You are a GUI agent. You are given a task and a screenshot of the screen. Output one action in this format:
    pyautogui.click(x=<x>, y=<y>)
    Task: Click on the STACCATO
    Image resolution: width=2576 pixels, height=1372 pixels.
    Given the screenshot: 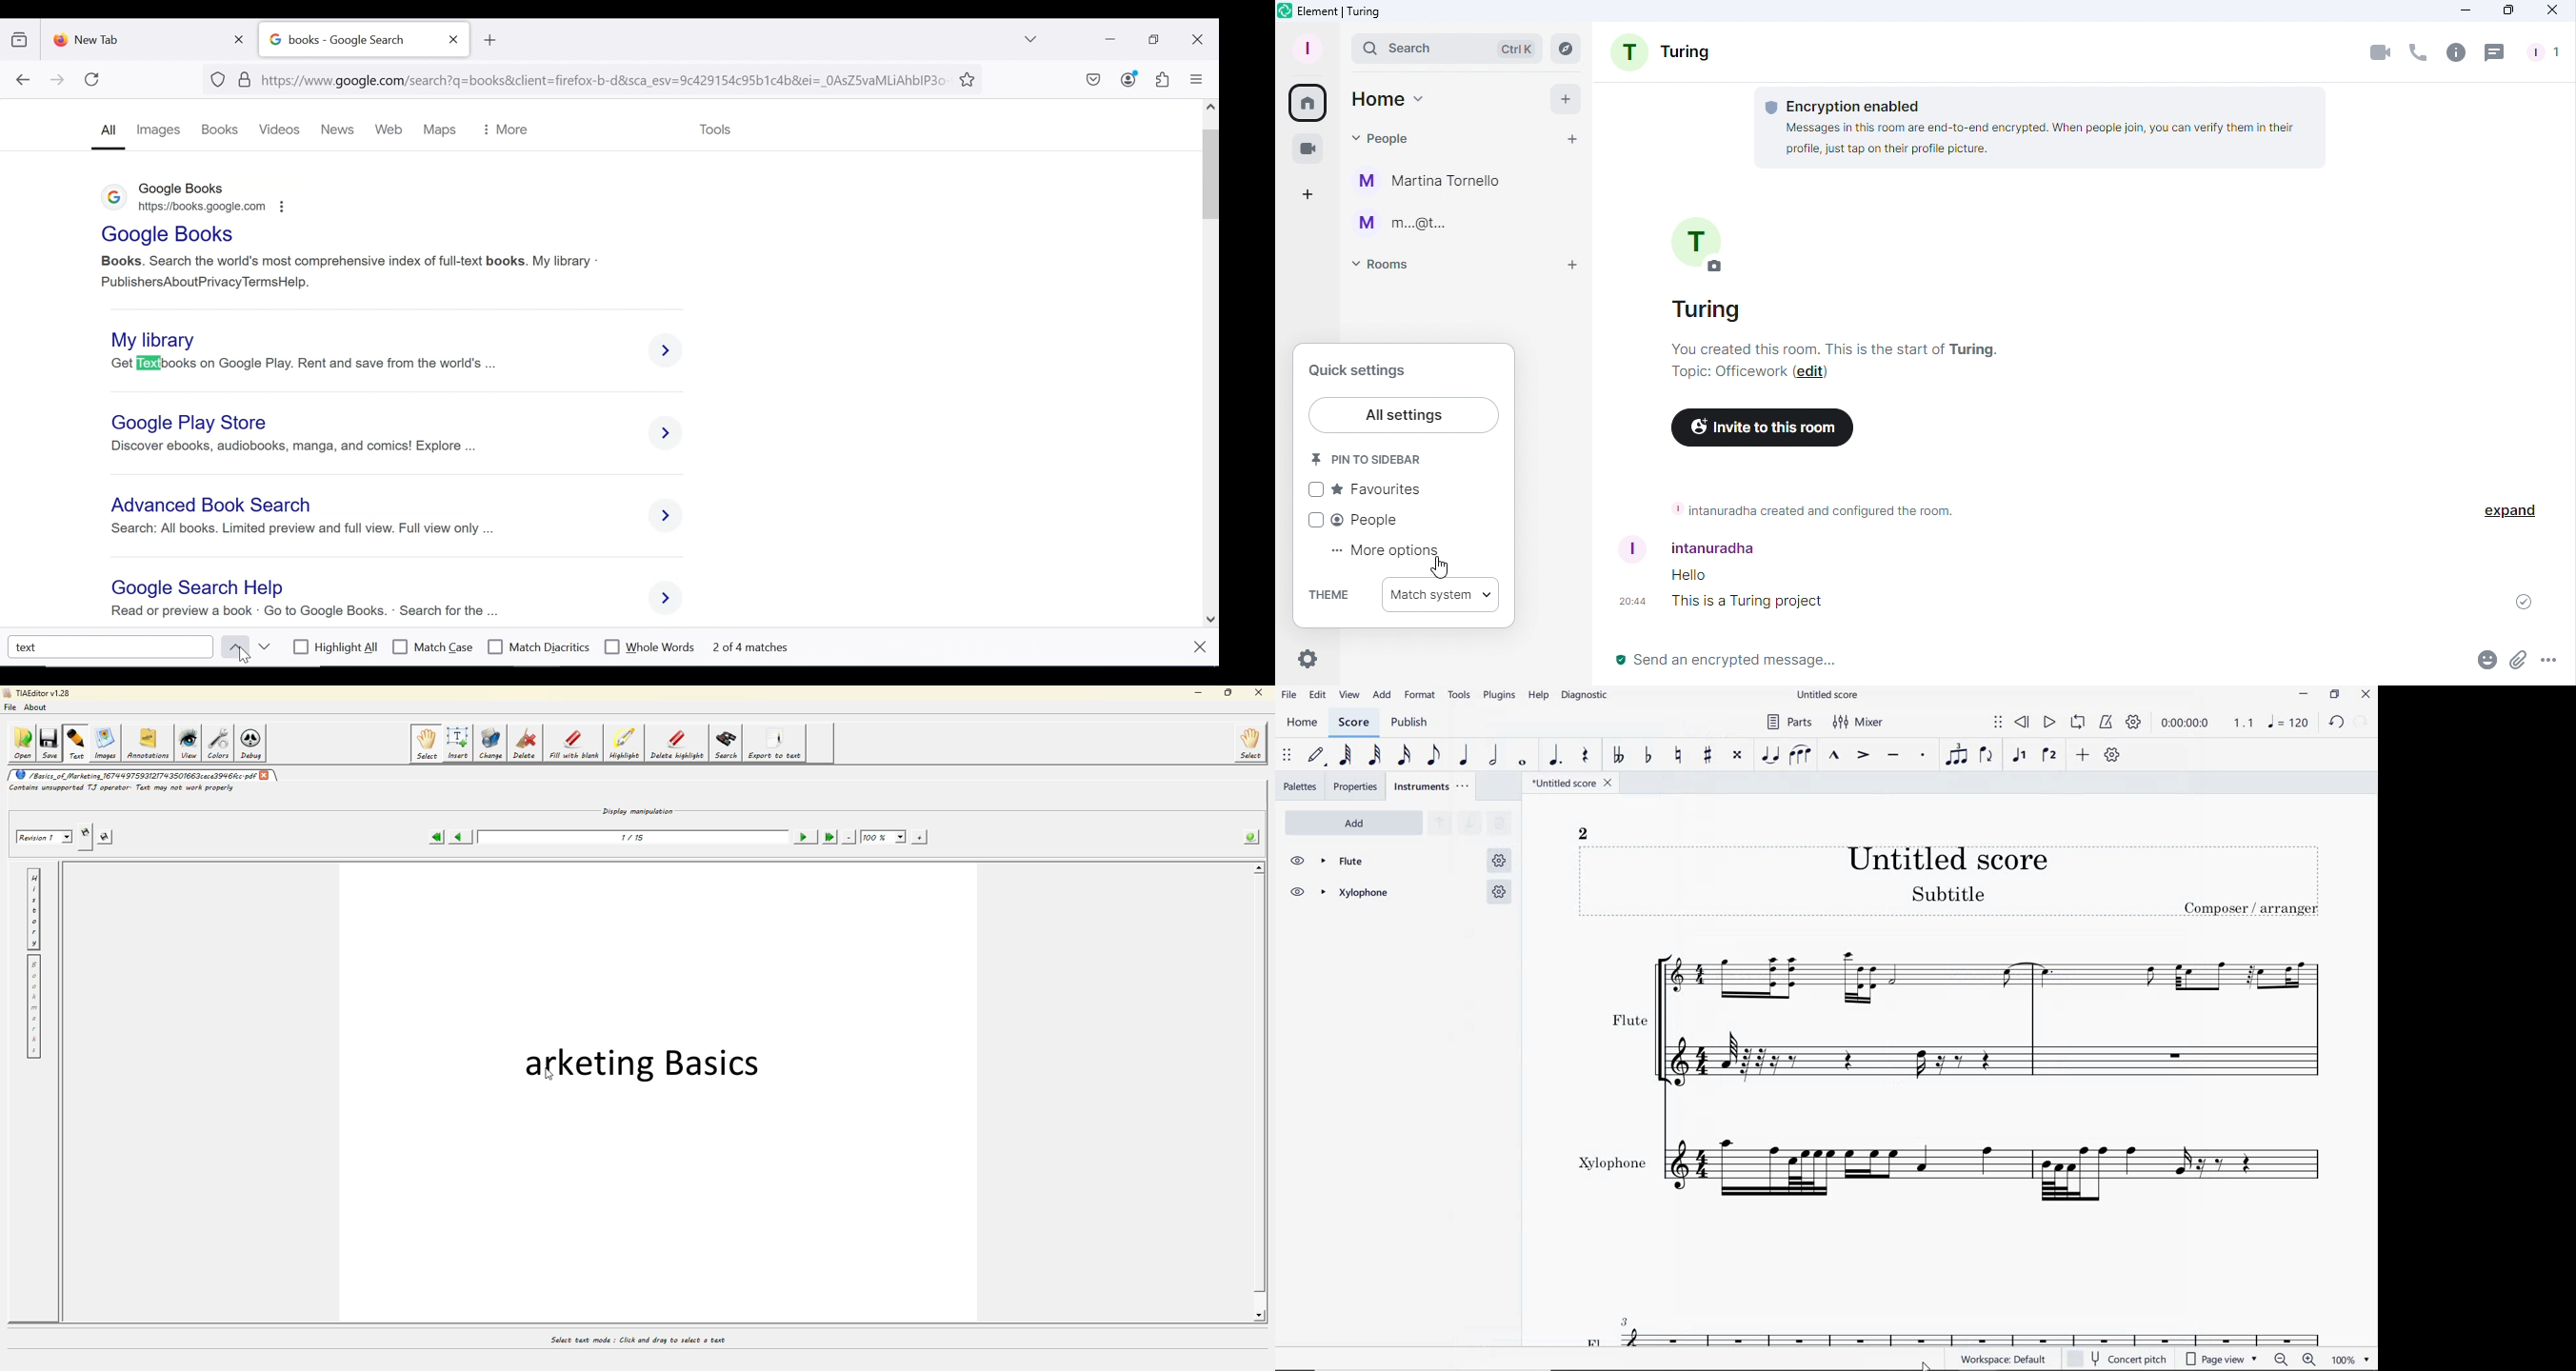 What is the action you would take?
    pyautogui.click(x=1923, y=754)
    